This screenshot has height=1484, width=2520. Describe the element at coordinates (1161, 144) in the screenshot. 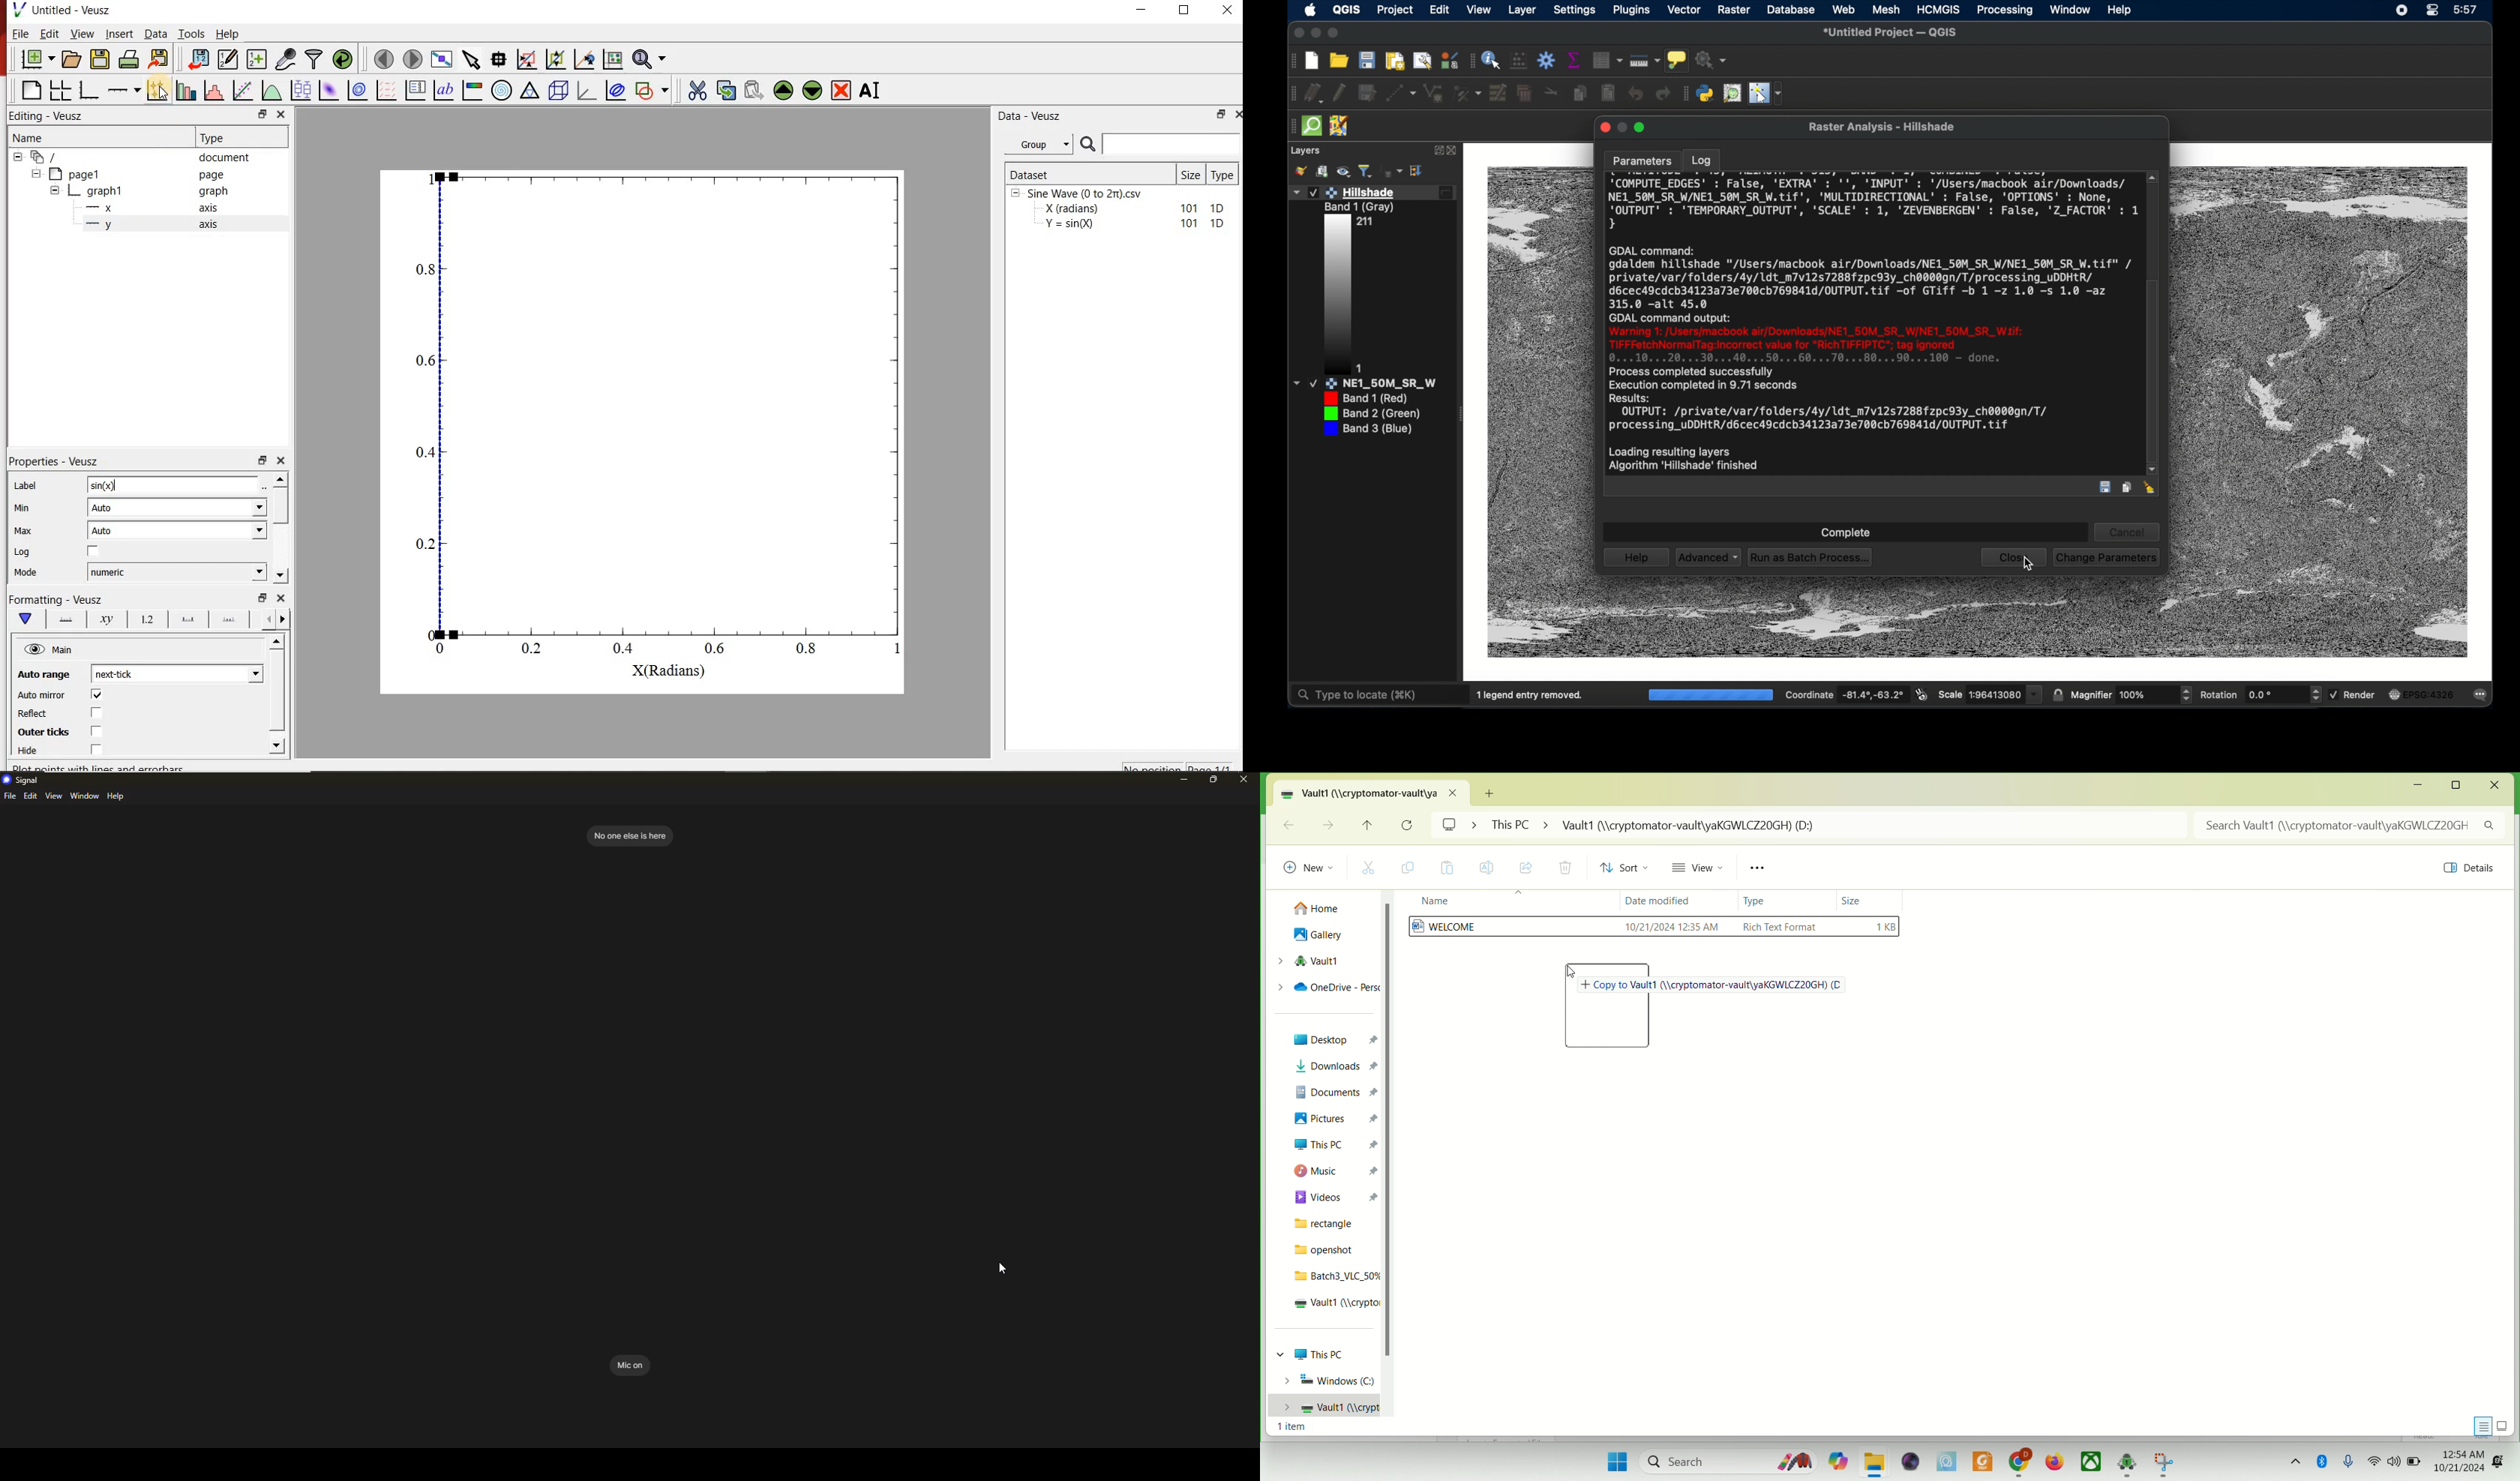

I see `Search` at that location.